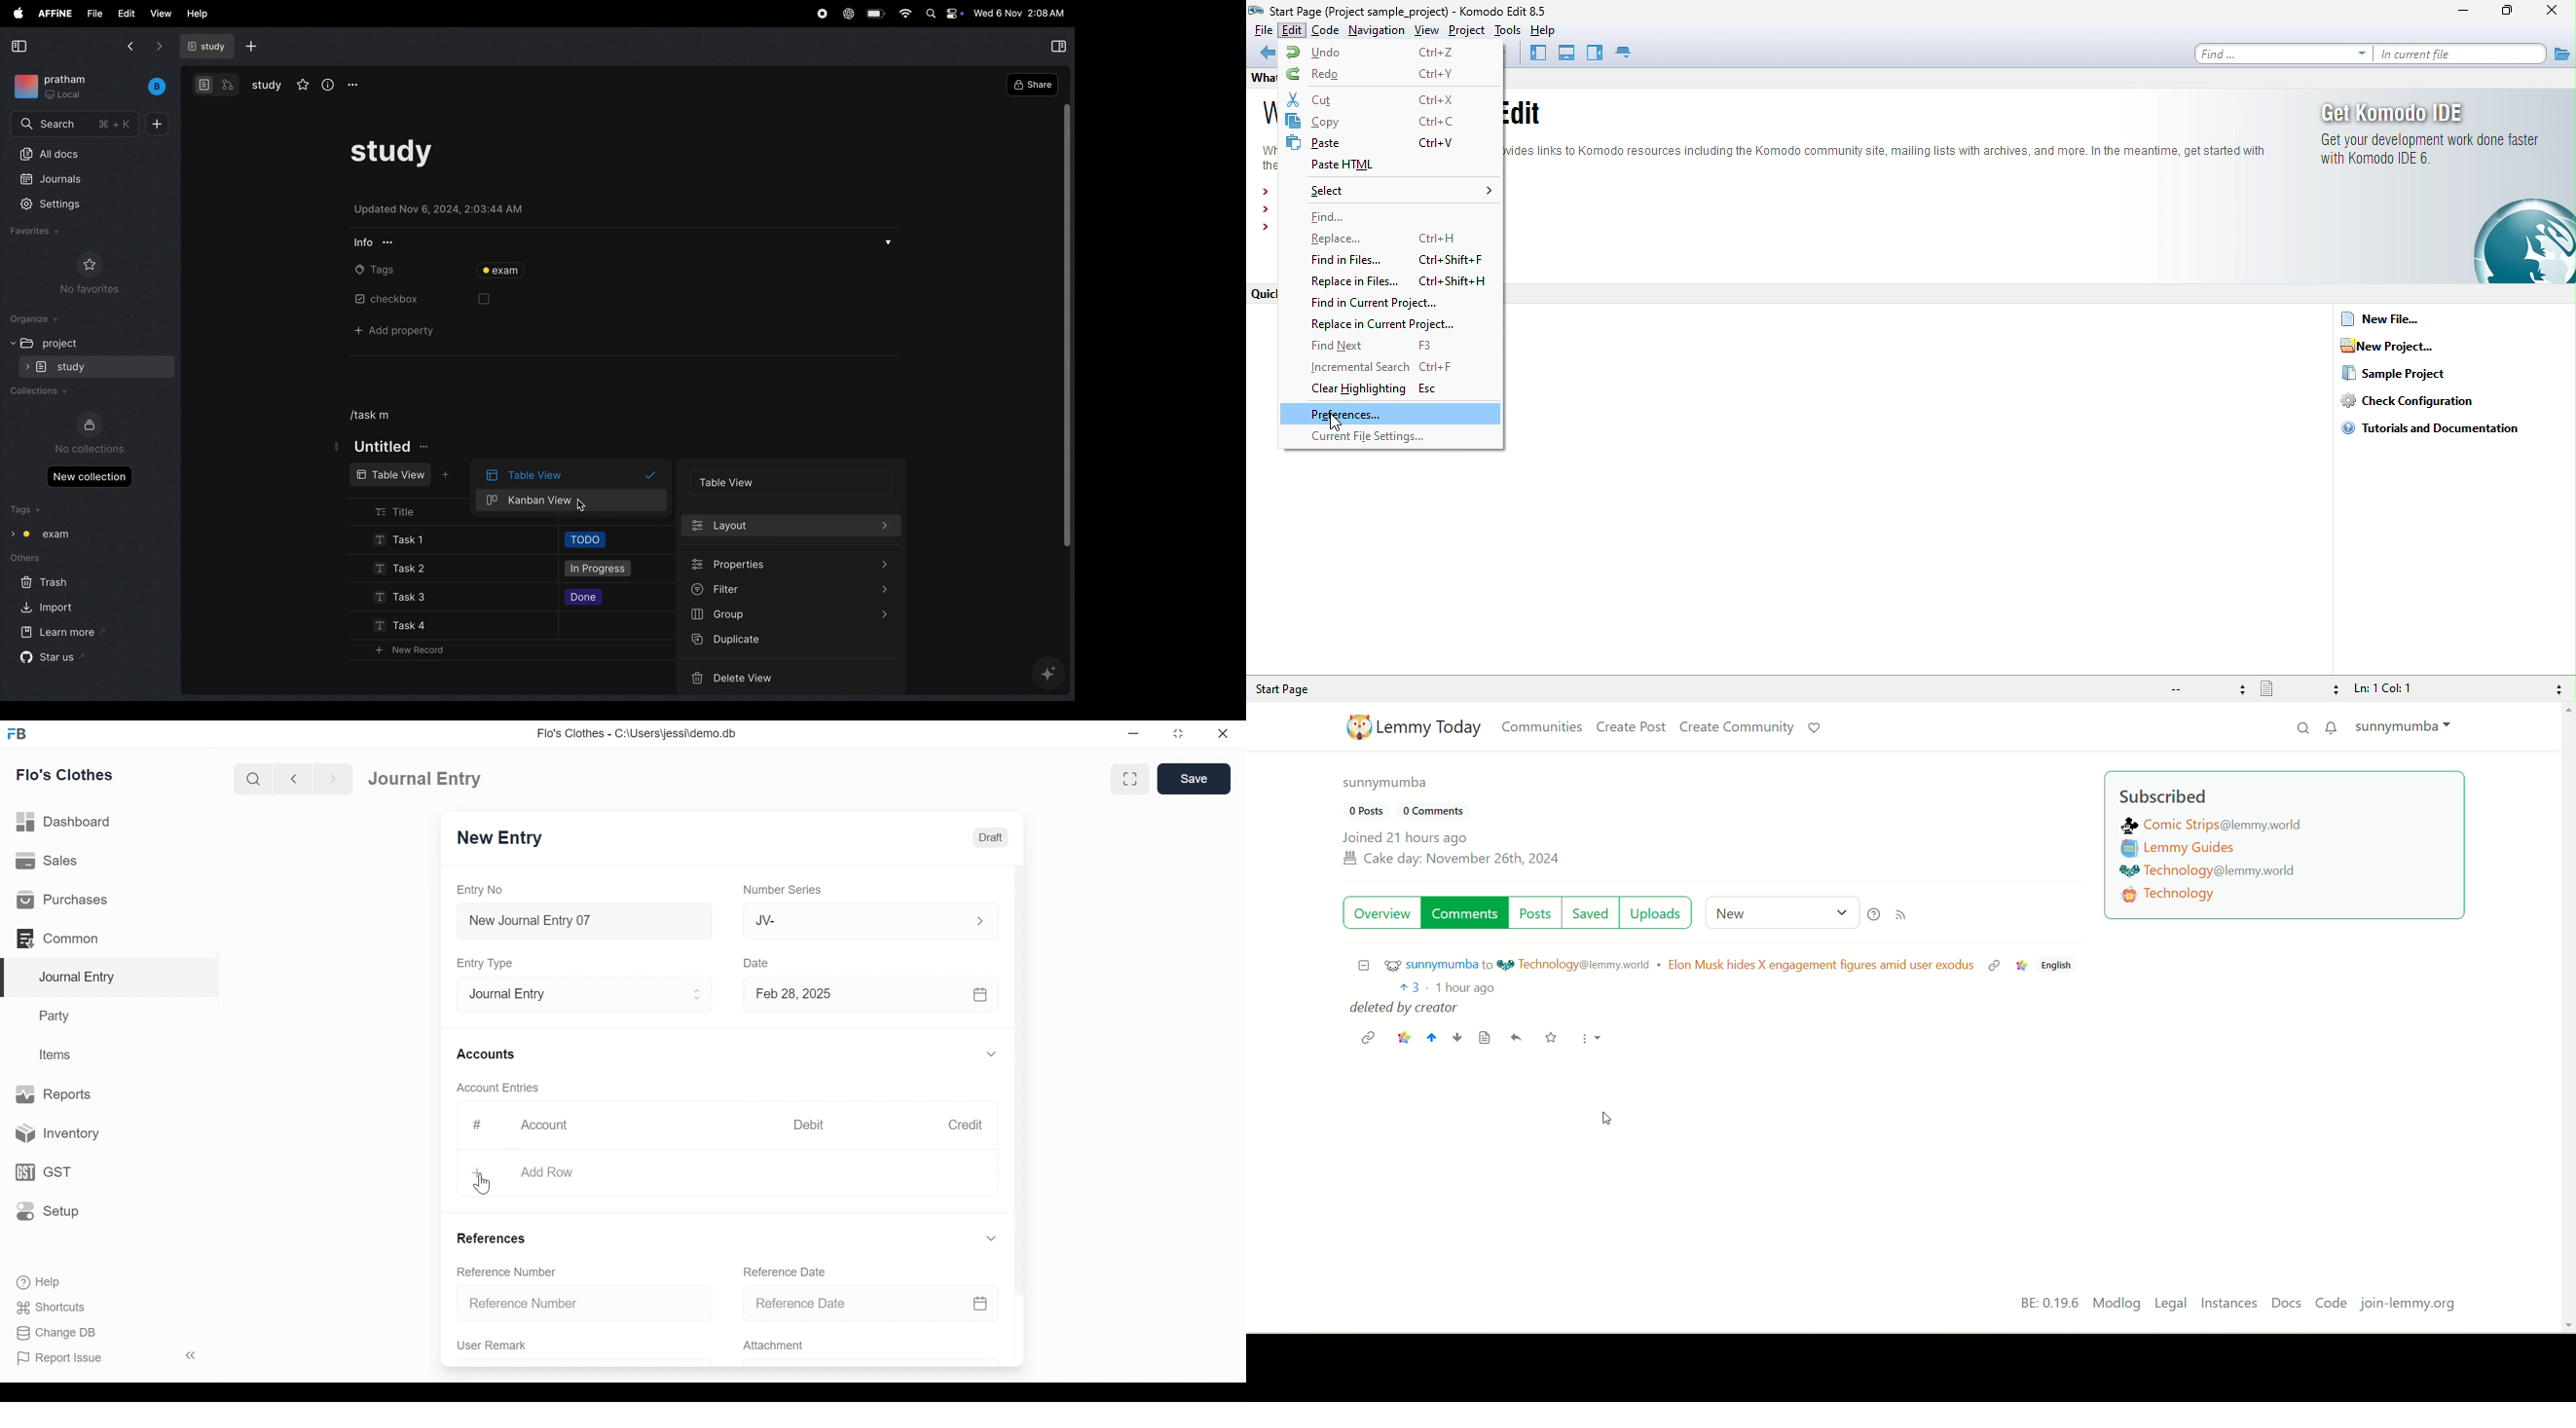 This screenshot has width=2576, height=1428. Describe the element at coordinates (506, 272) in the screenshot. I see `tag` at that location.